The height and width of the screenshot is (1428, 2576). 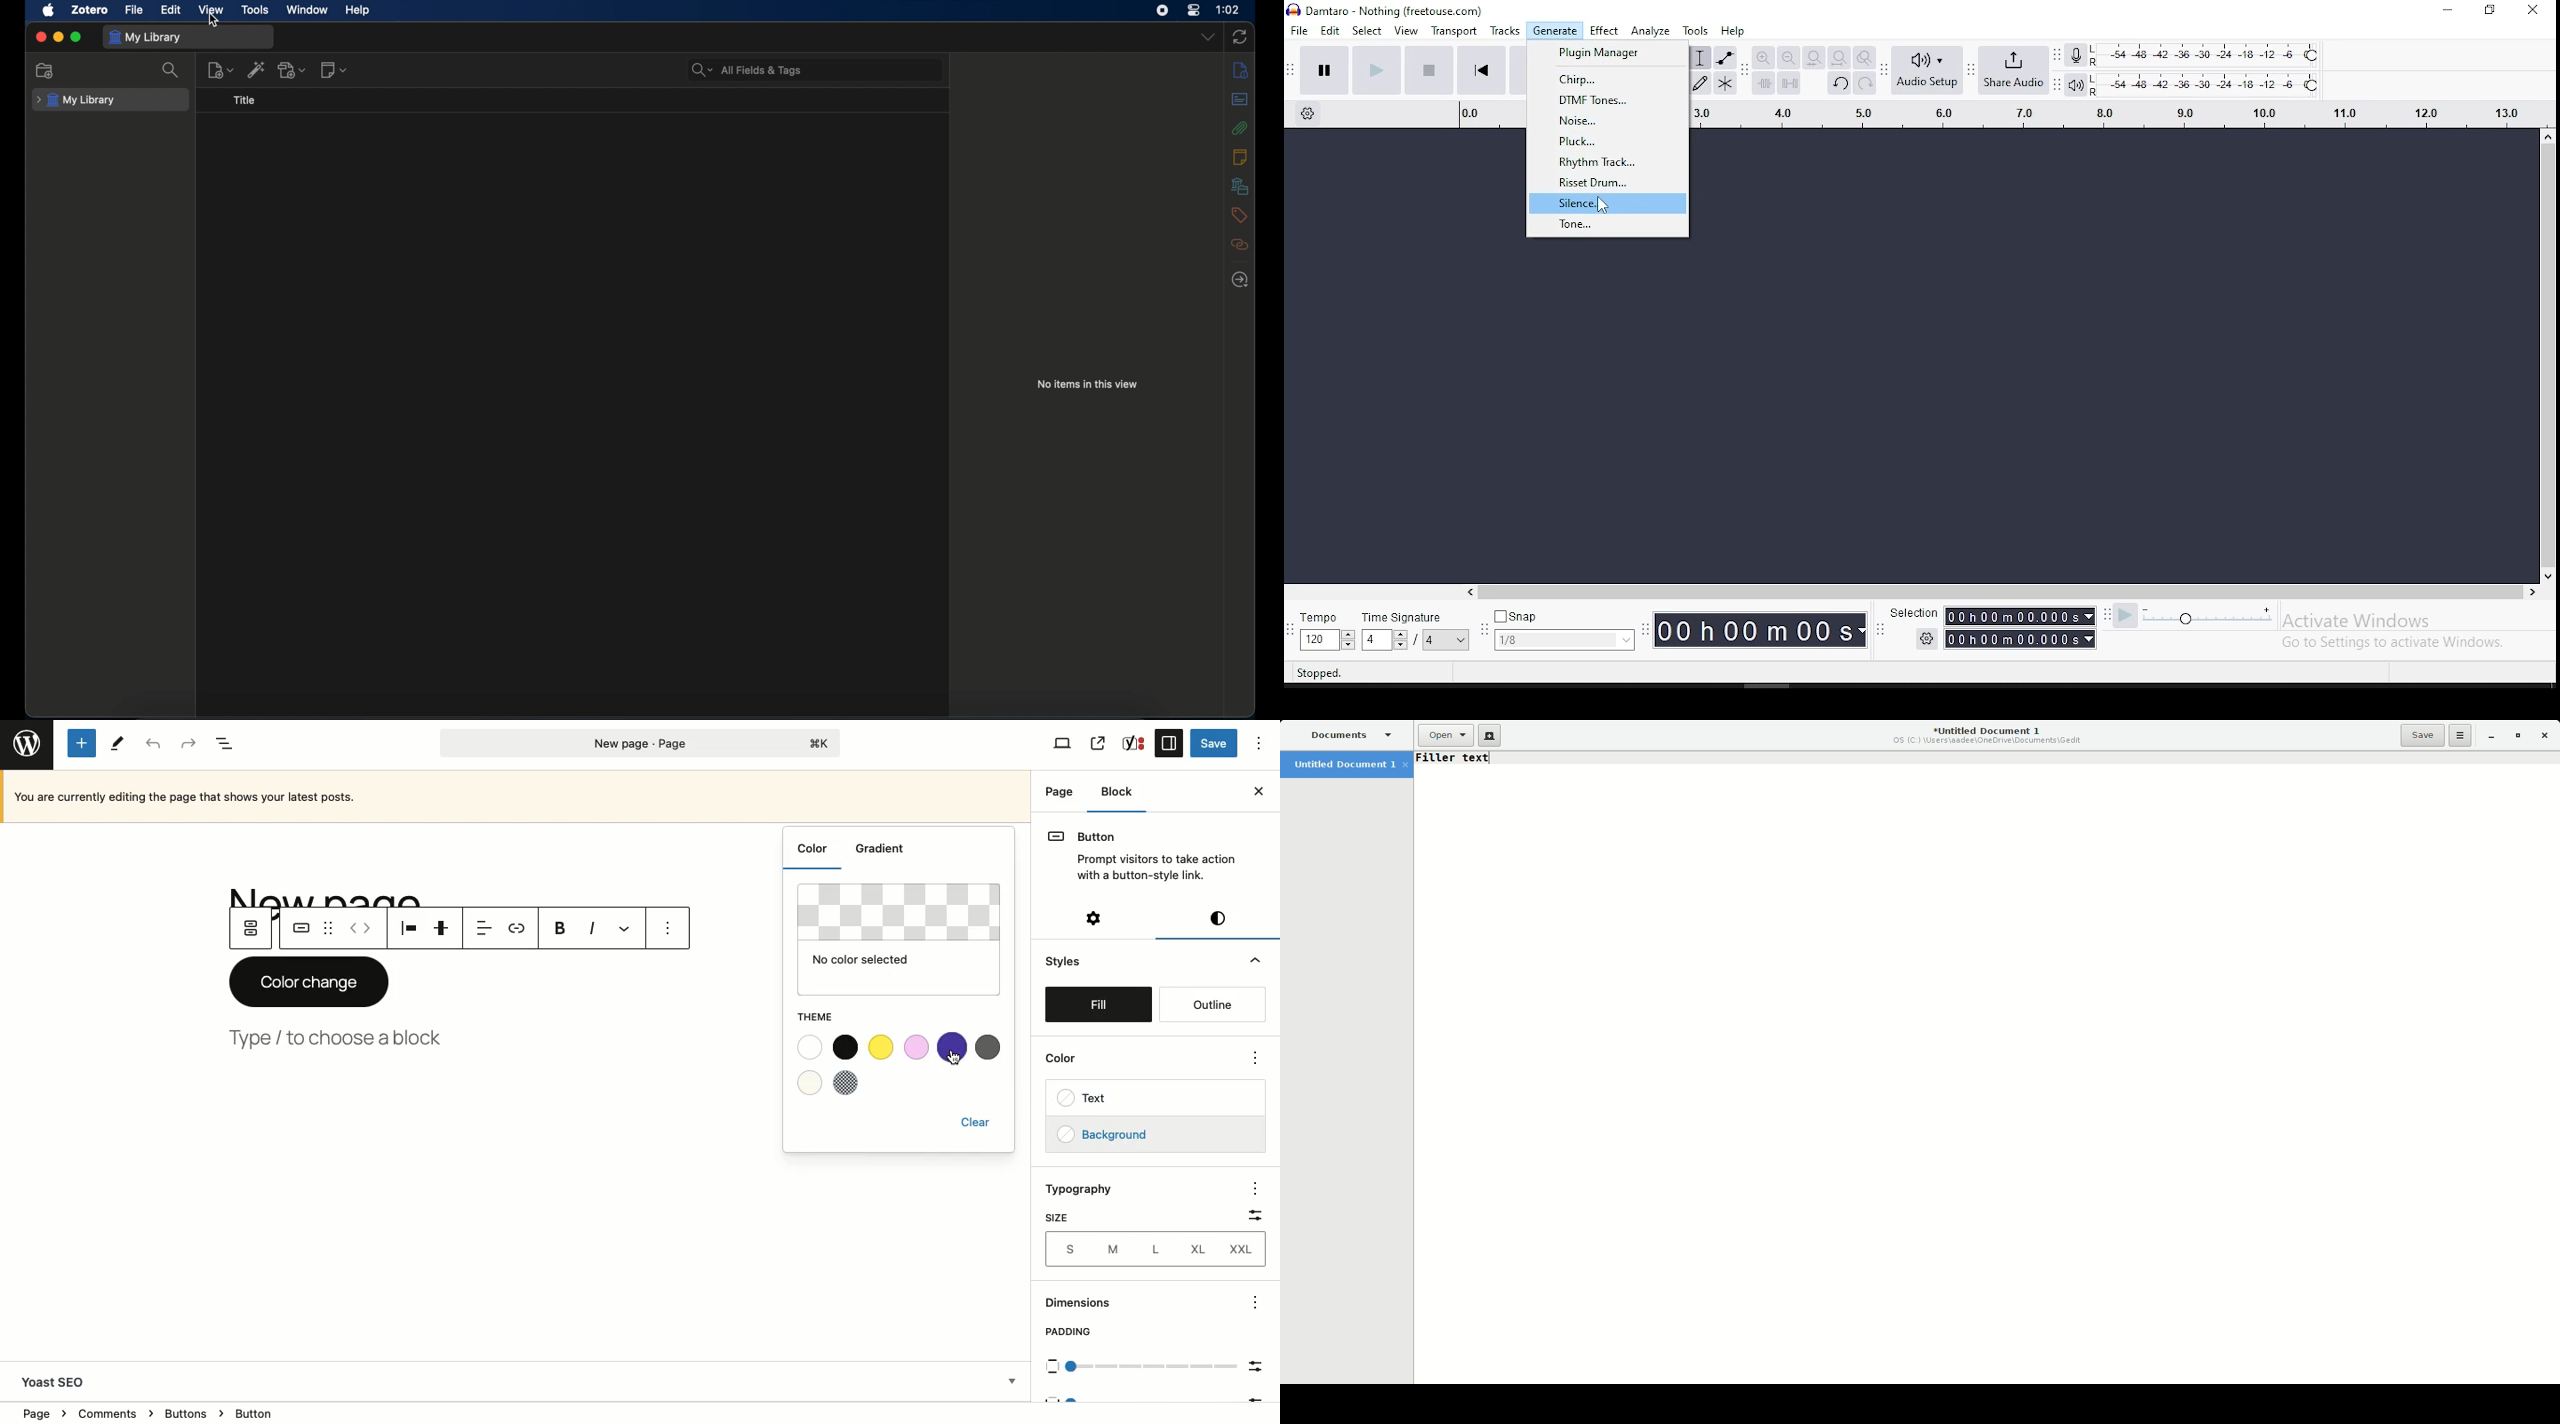 I want to click on scroll bar, so click(x=2548, y=356).